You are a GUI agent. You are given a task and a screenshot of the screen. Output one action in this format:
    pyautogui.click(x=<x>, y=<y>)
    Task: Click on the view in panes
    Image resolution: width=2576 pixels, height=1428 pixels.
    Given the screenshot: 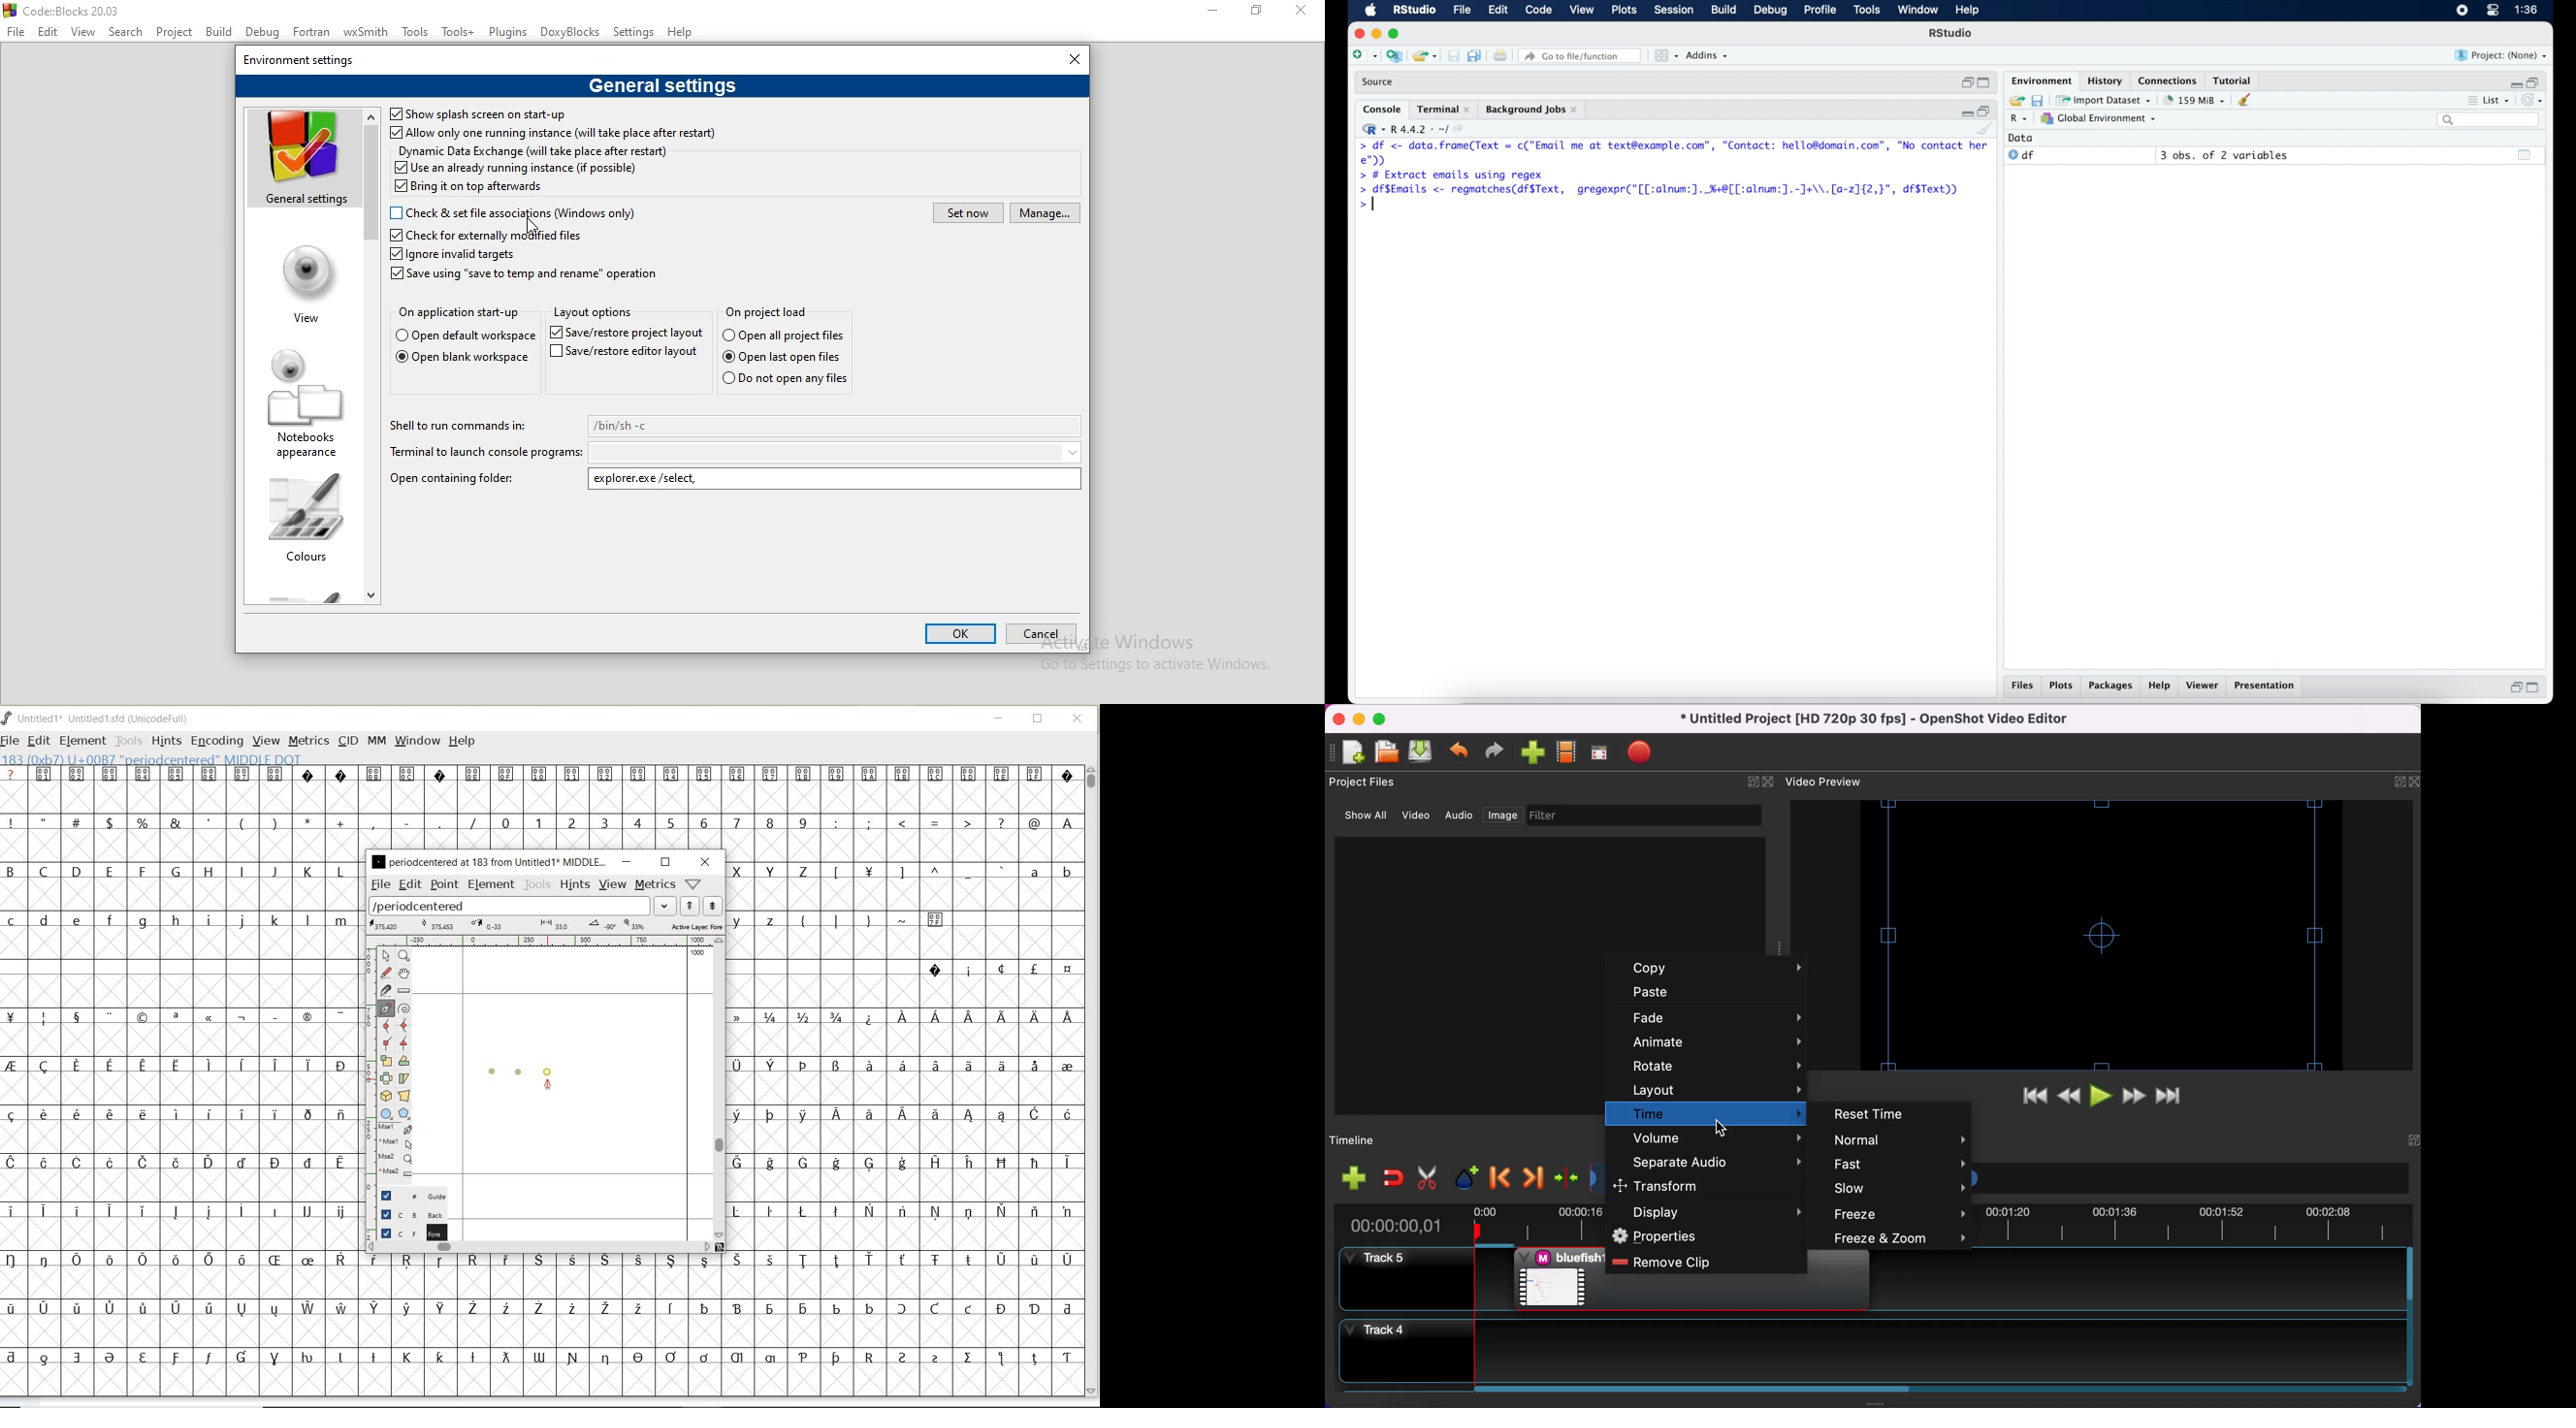 What is the action you would take?
    pyautogui.click(x=1665, y=56)
    